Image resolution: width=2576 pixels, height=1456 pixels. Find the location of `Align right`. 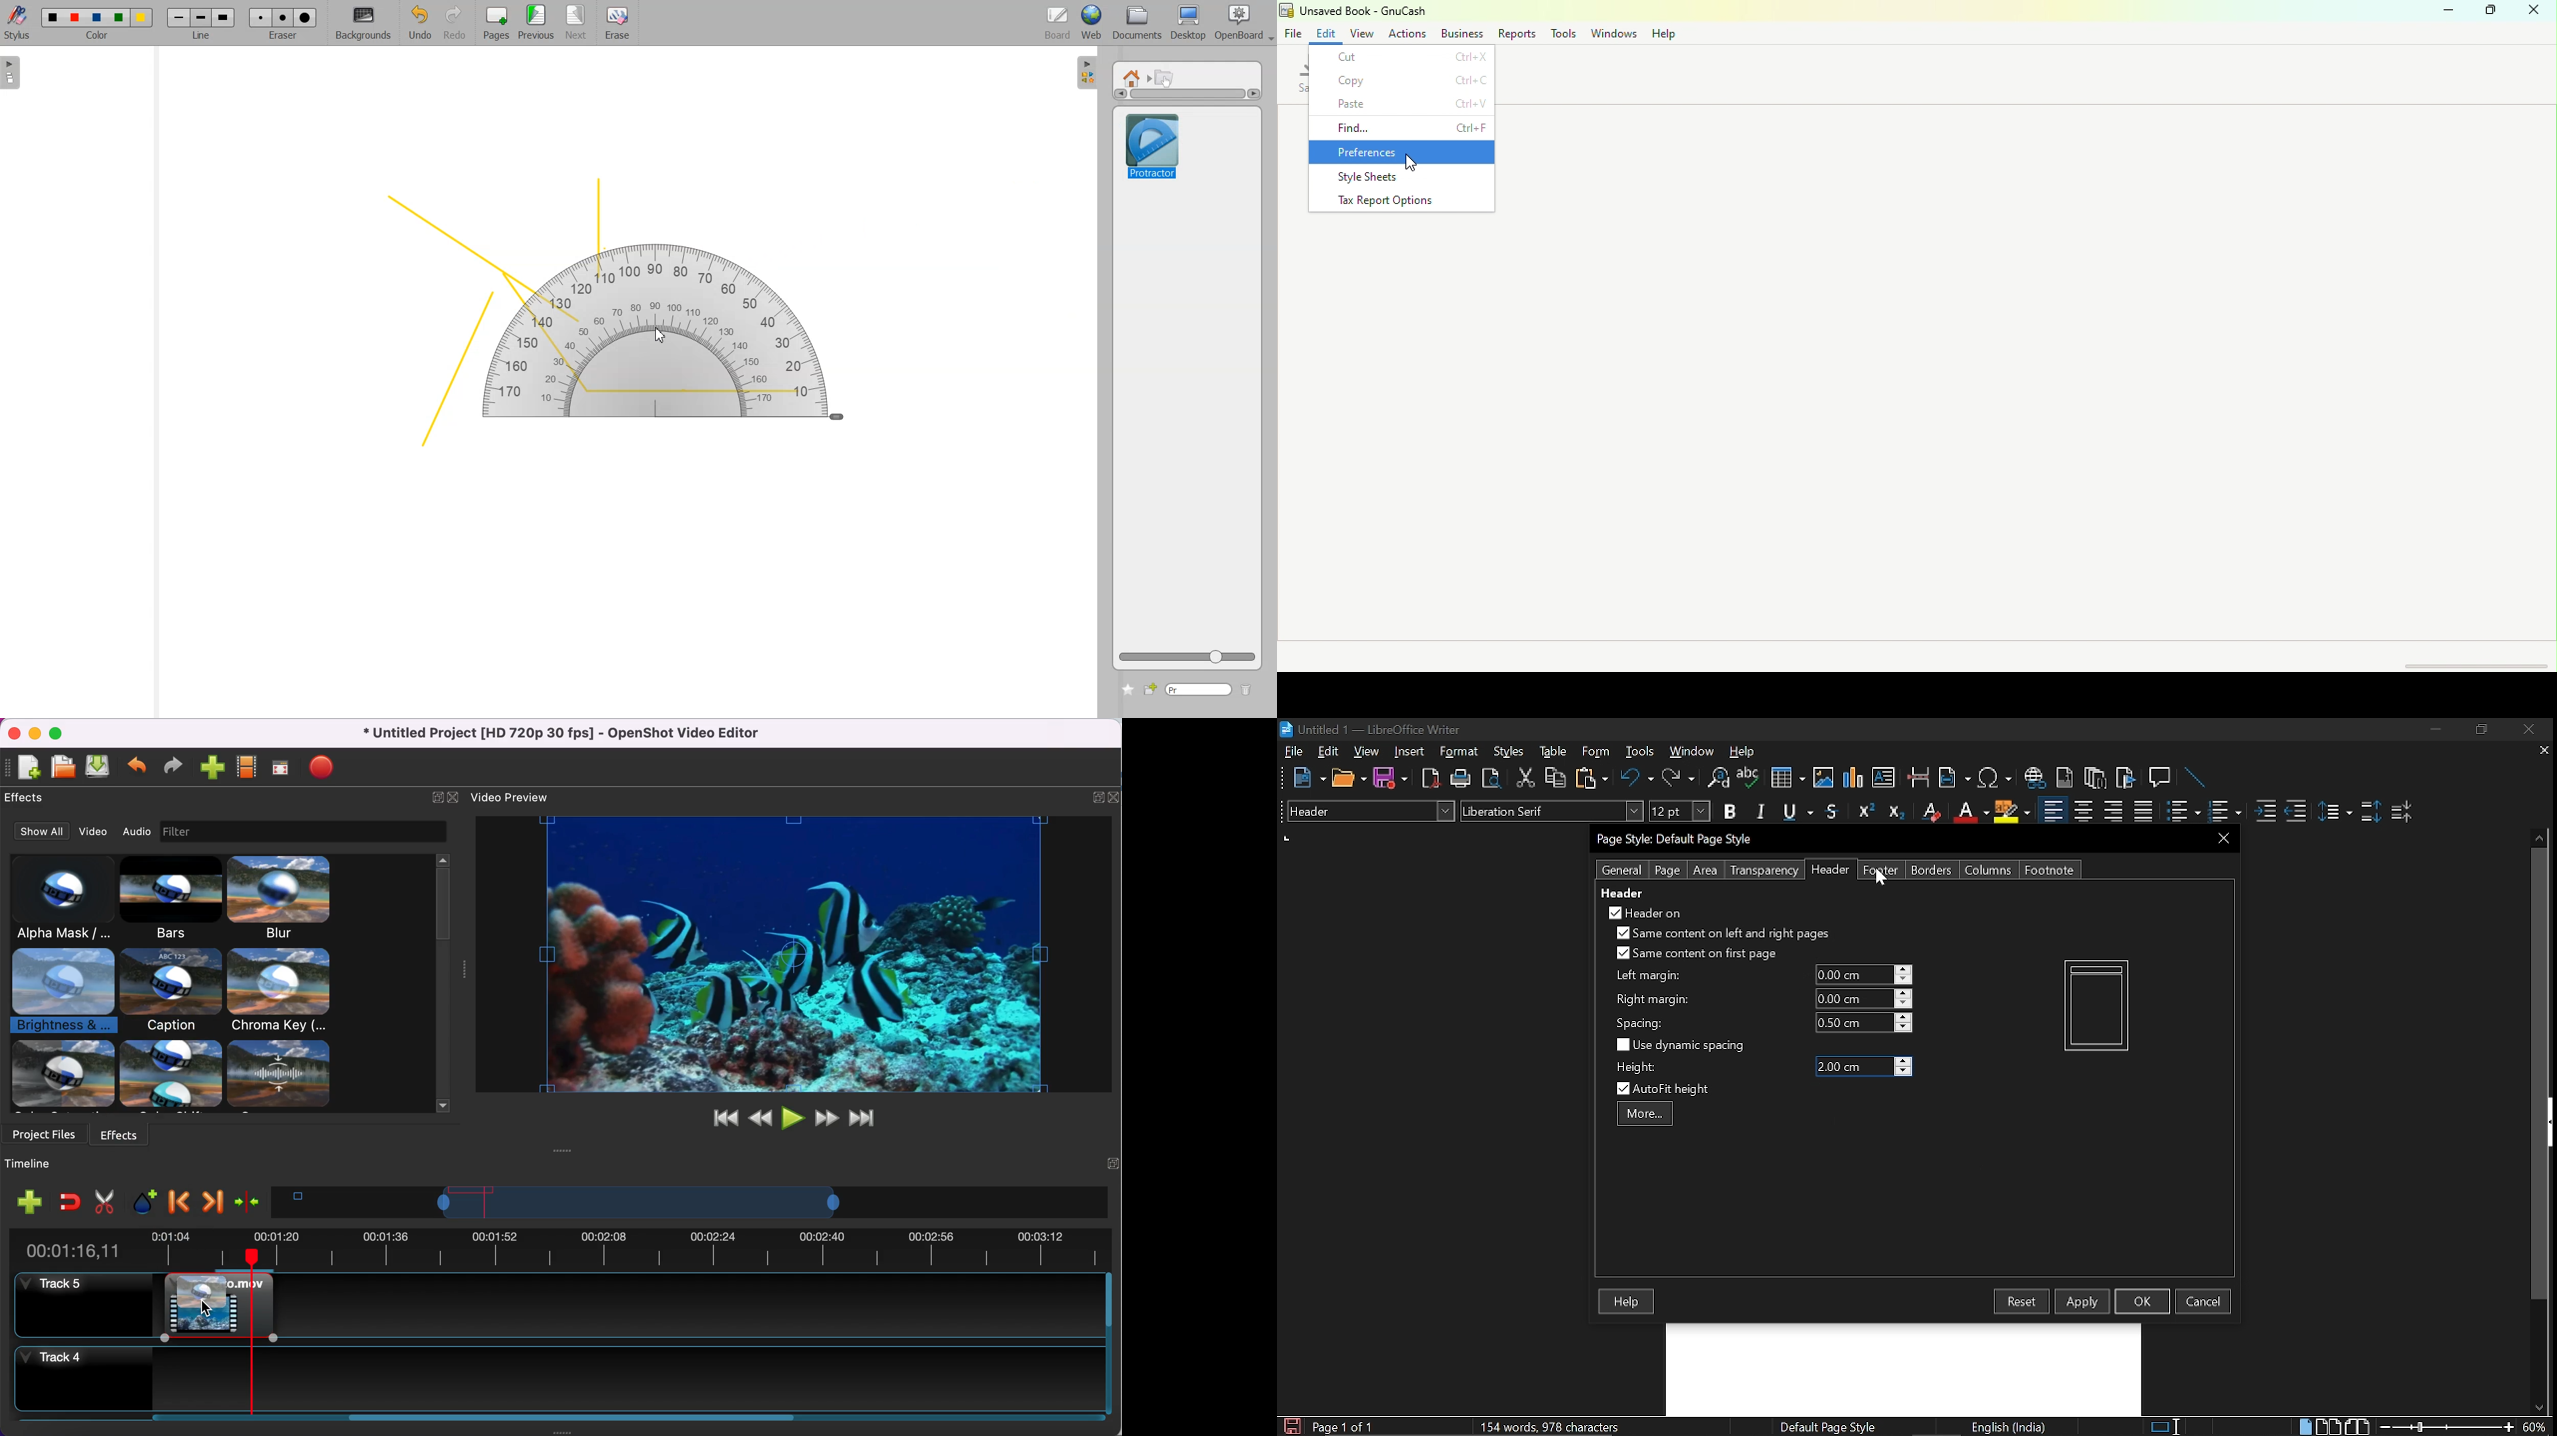

Align right is located at coordinates (2116, 811).